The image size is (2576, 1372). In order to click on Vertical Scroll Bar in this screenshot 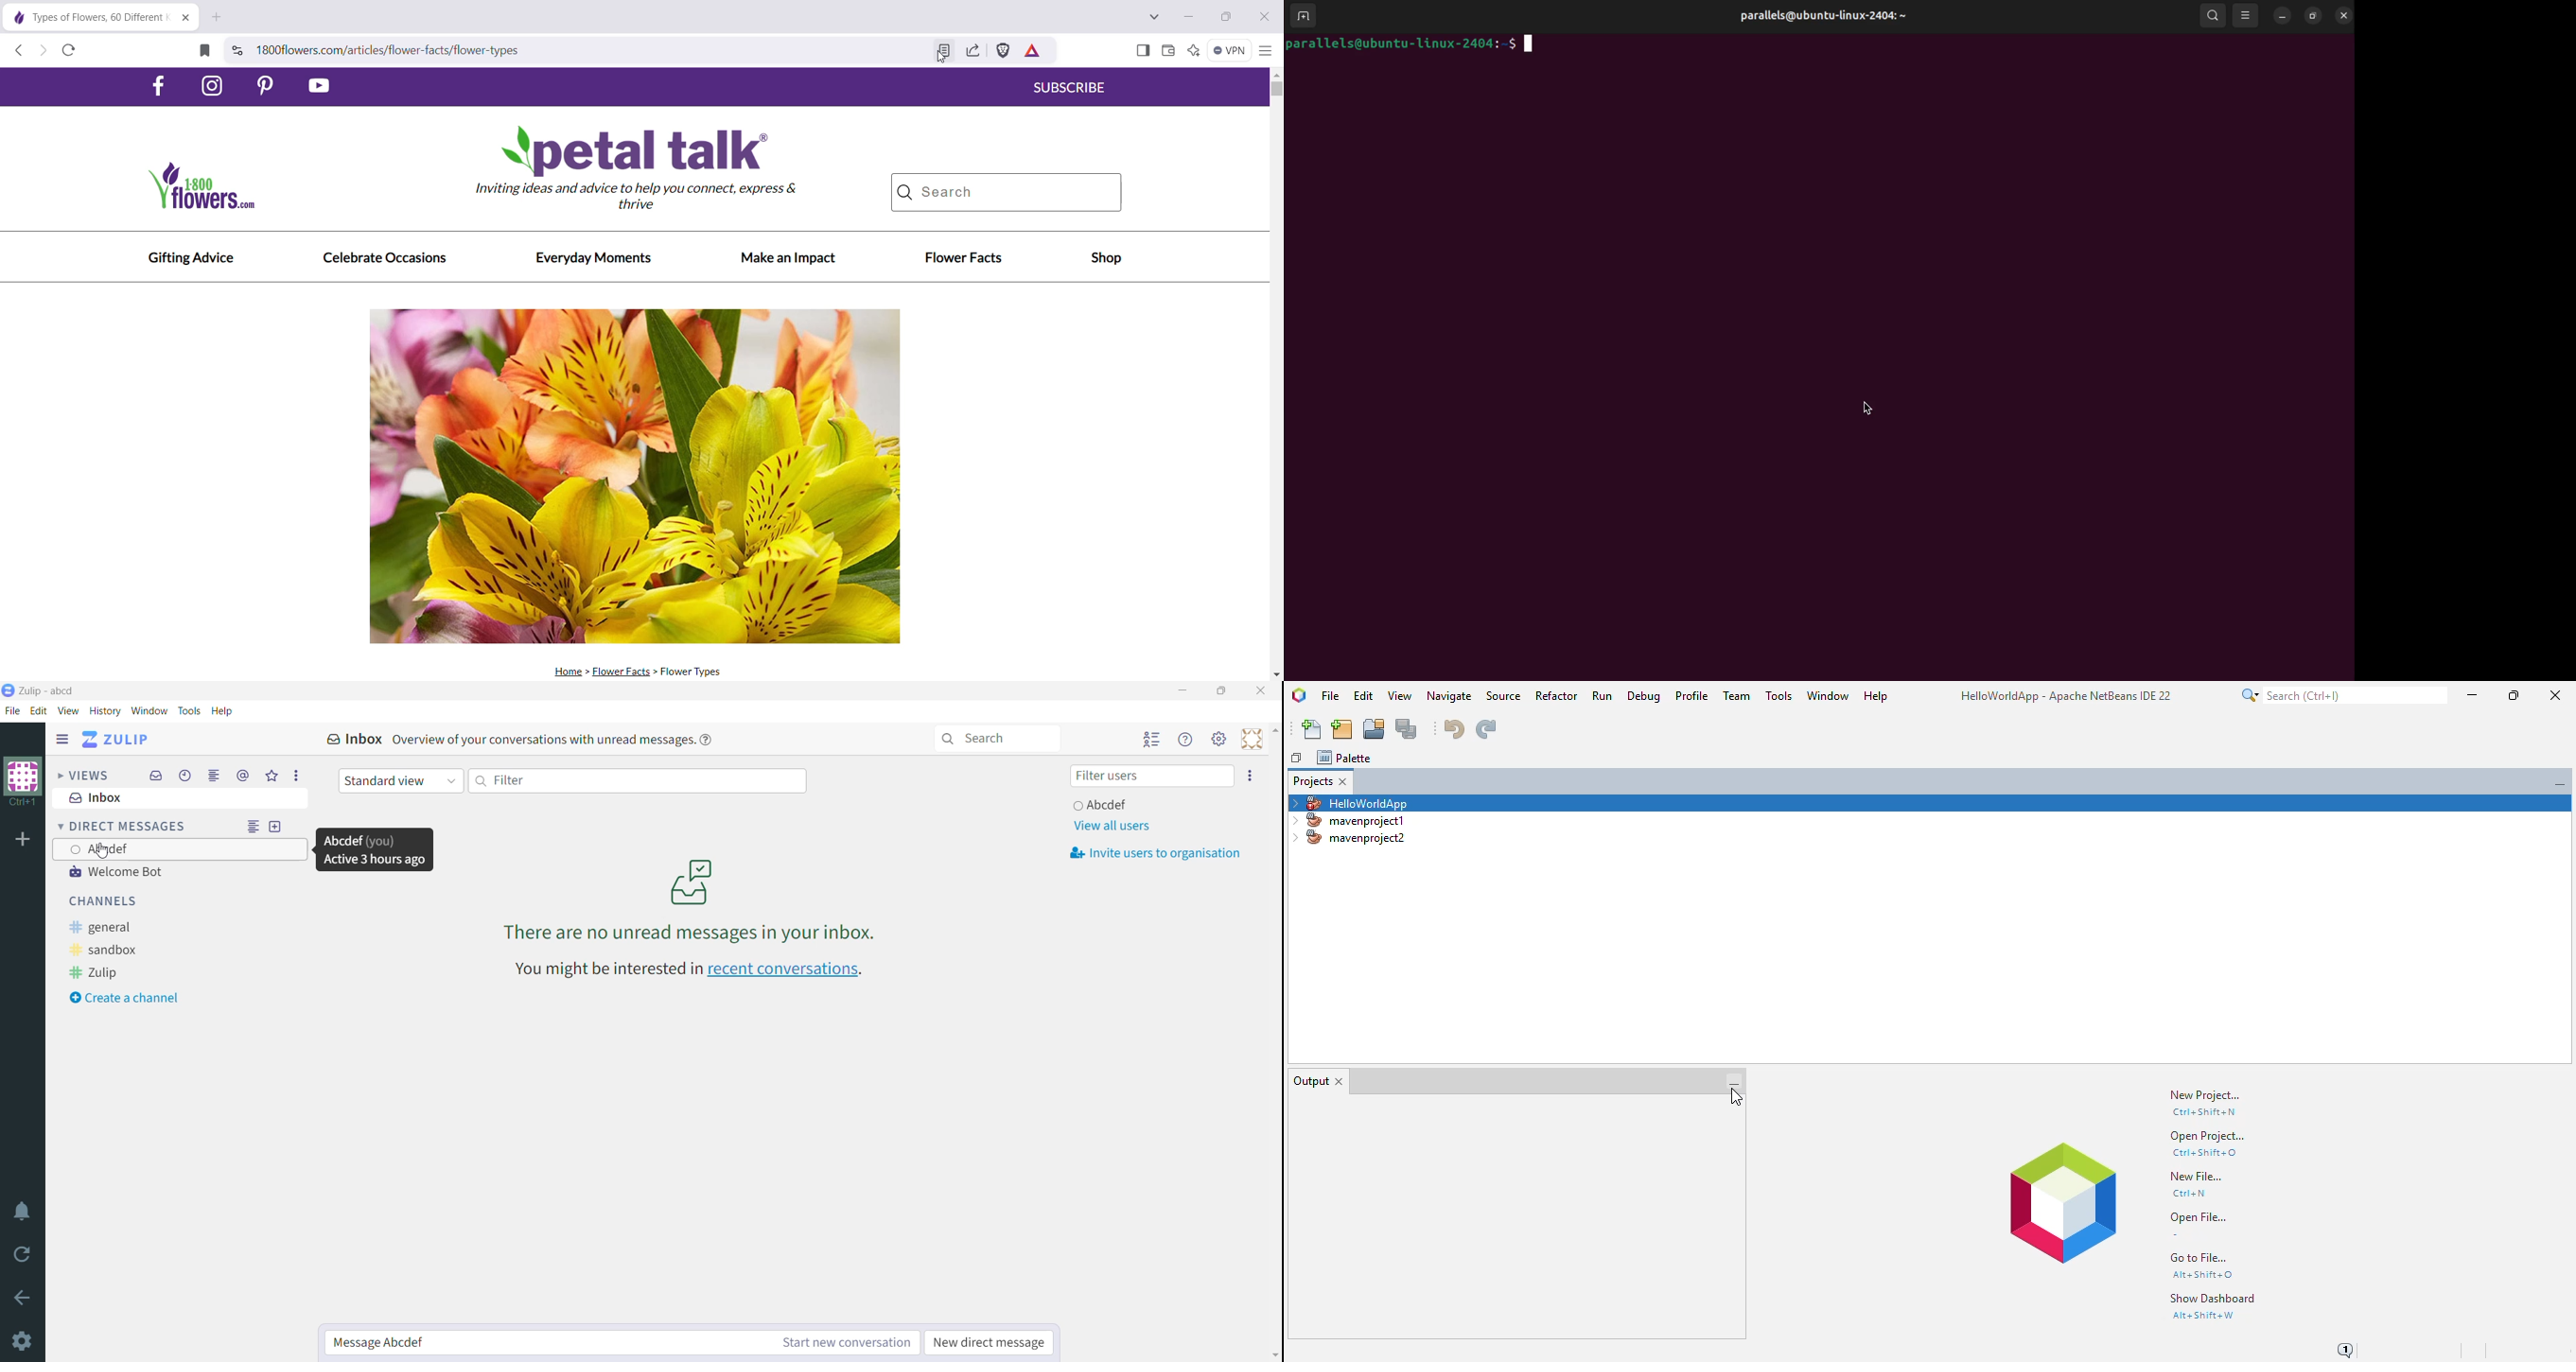, I will do `click(1274, 1042)`.